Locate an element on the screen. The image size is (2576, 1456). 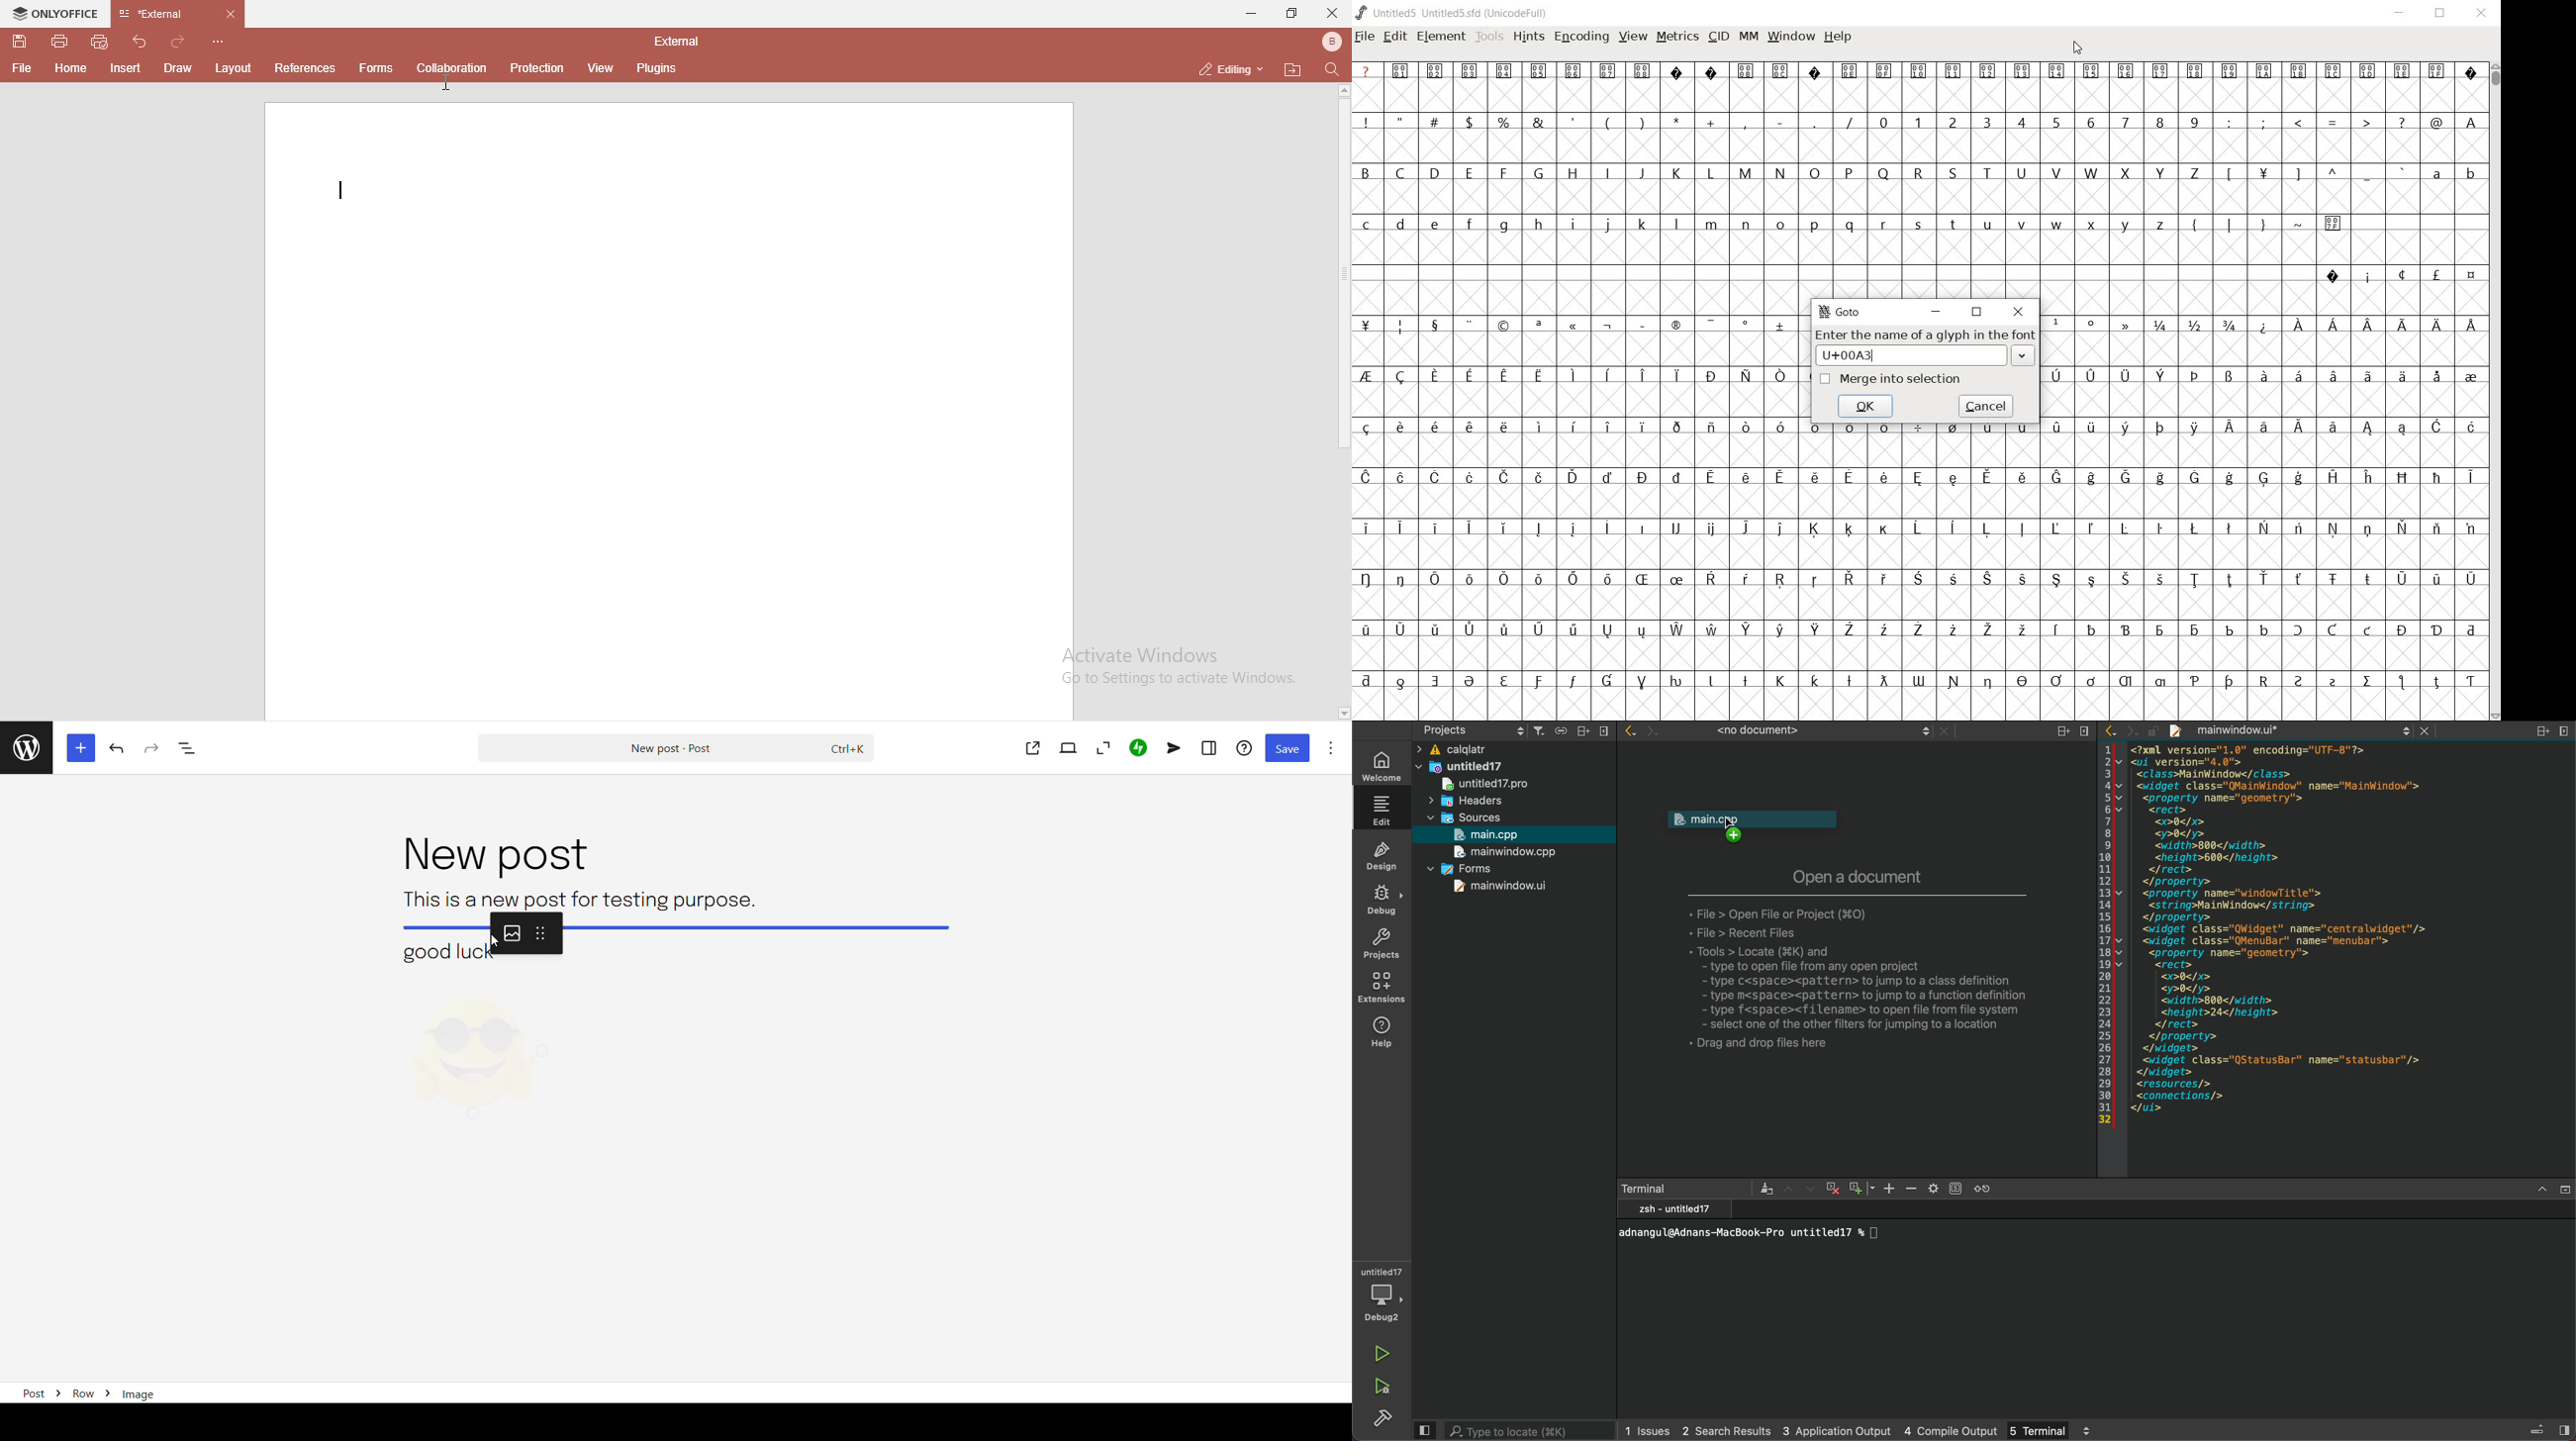
Symbol is located at coordinates (1401, 579).